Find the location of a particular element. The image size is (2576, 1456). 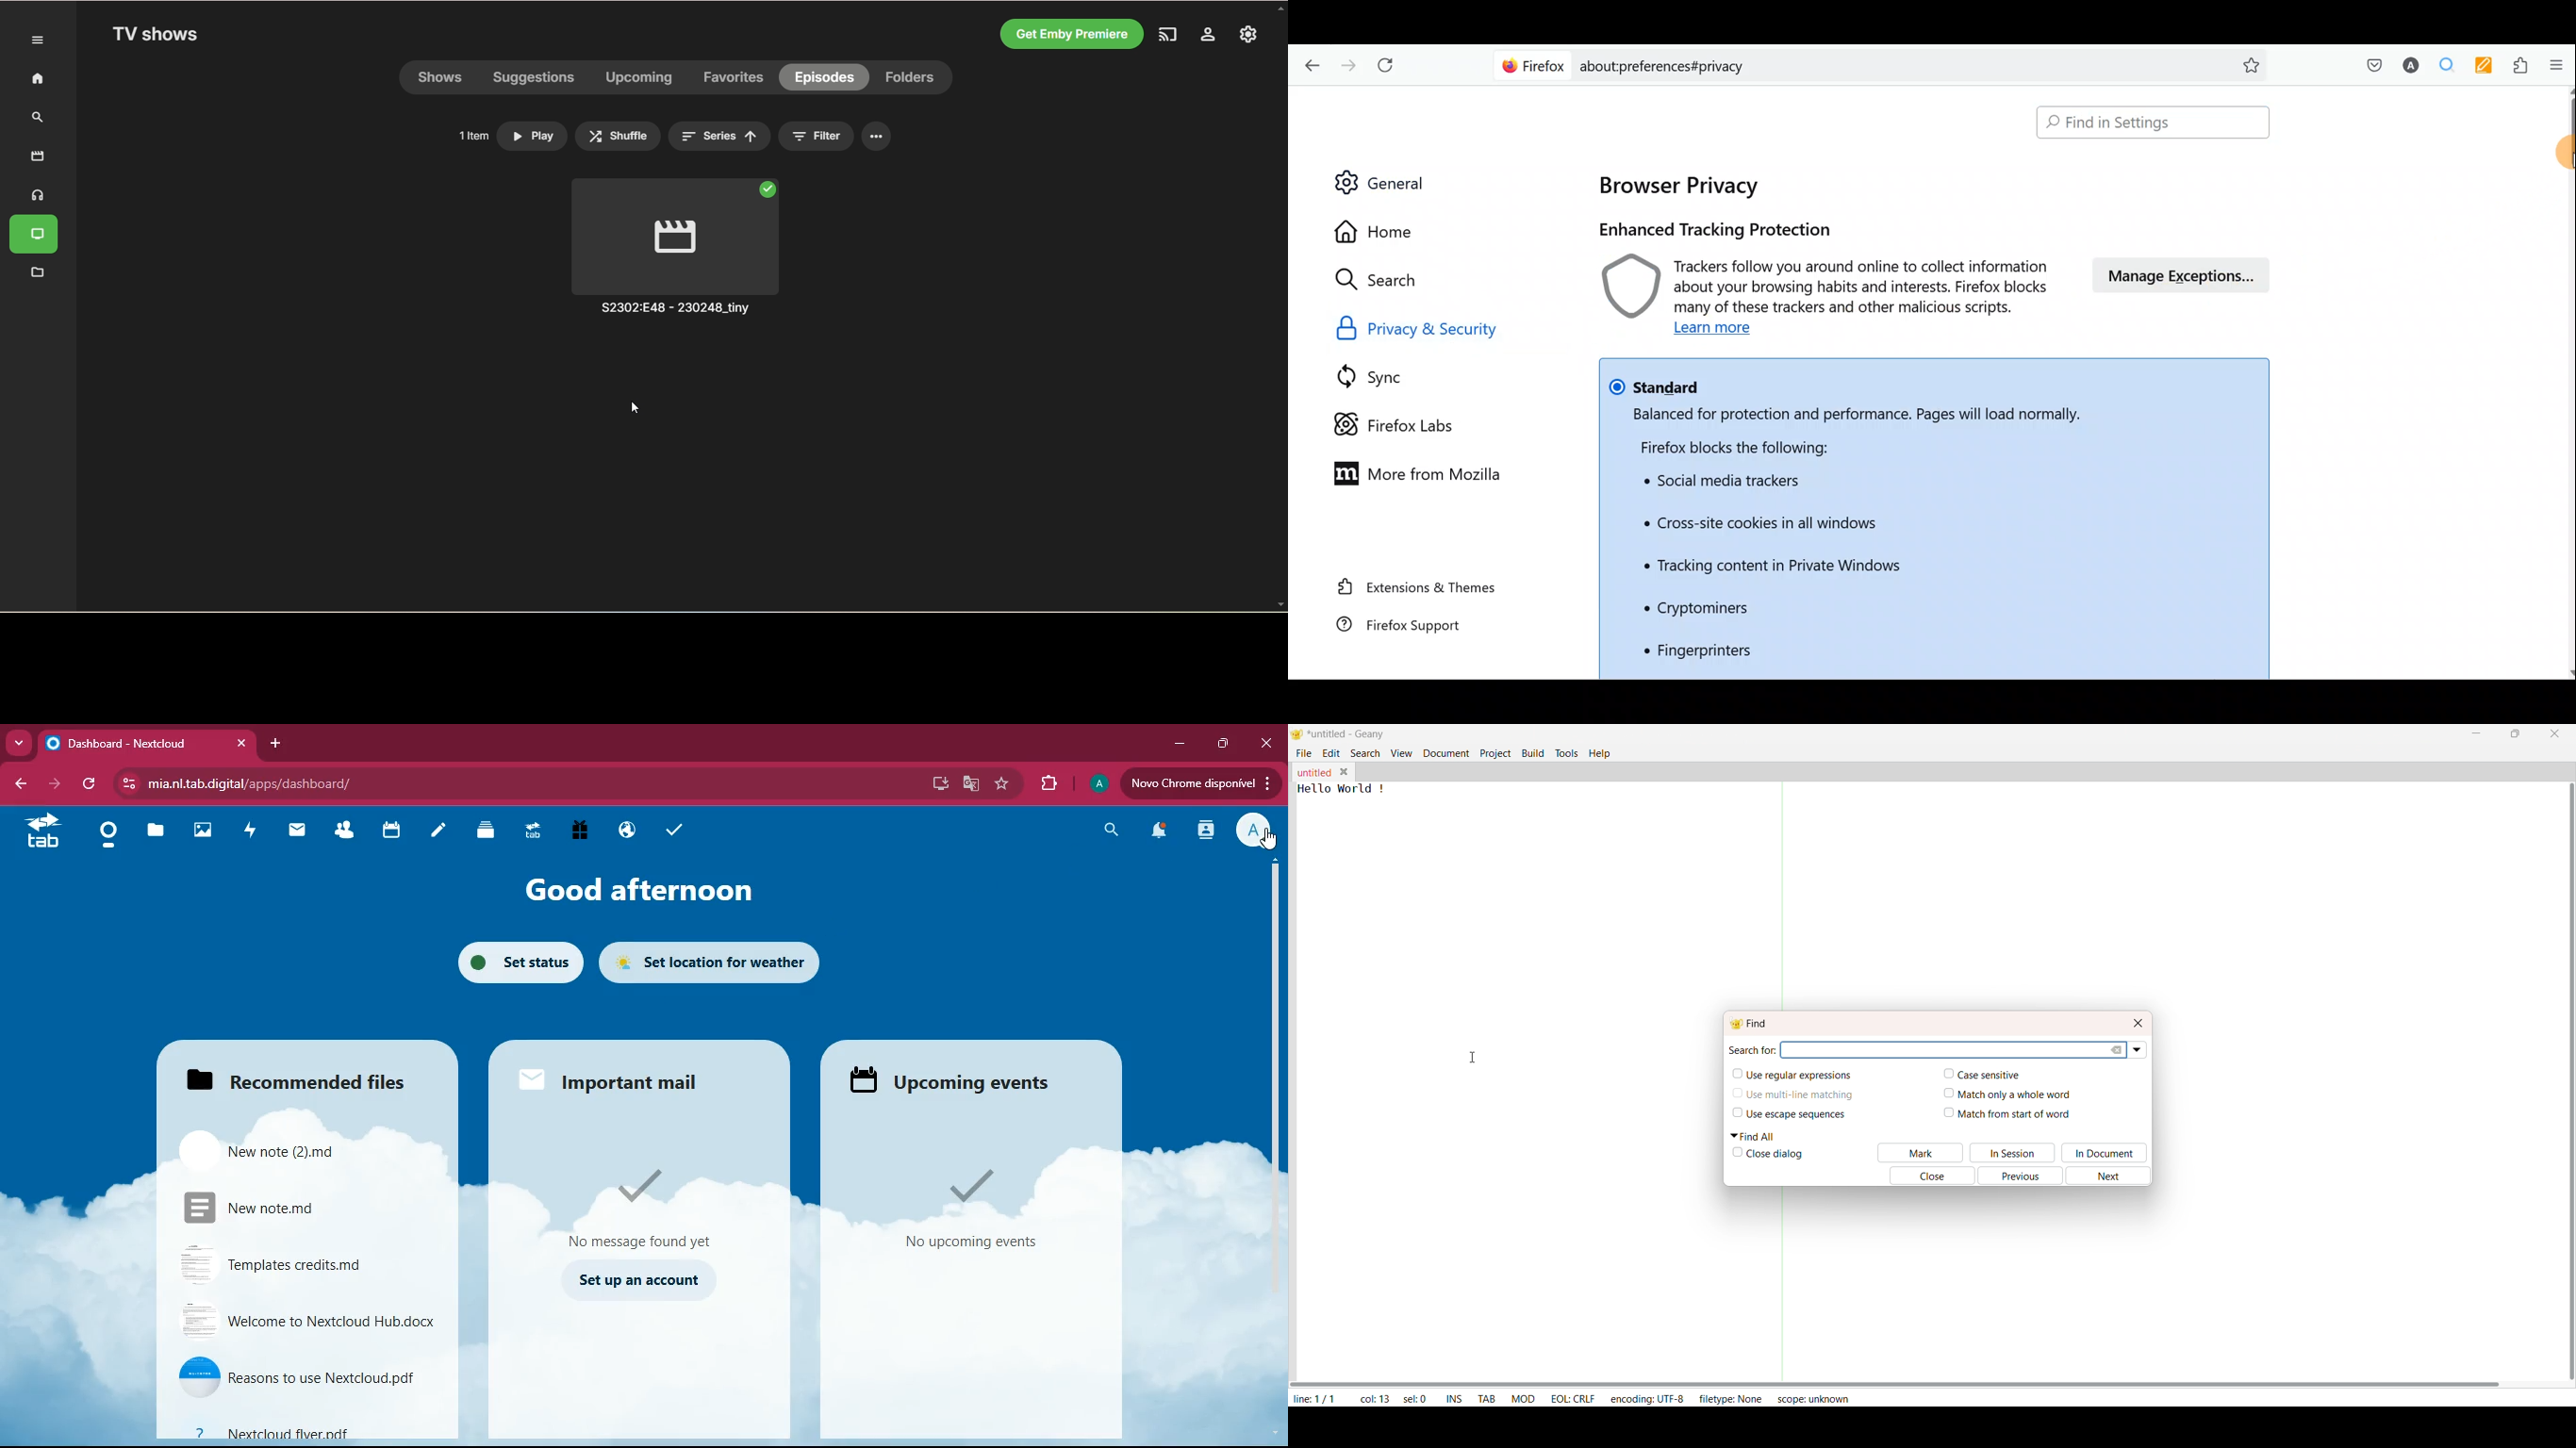

Enhanced tracking protection is located at coordinates (1728, 228).